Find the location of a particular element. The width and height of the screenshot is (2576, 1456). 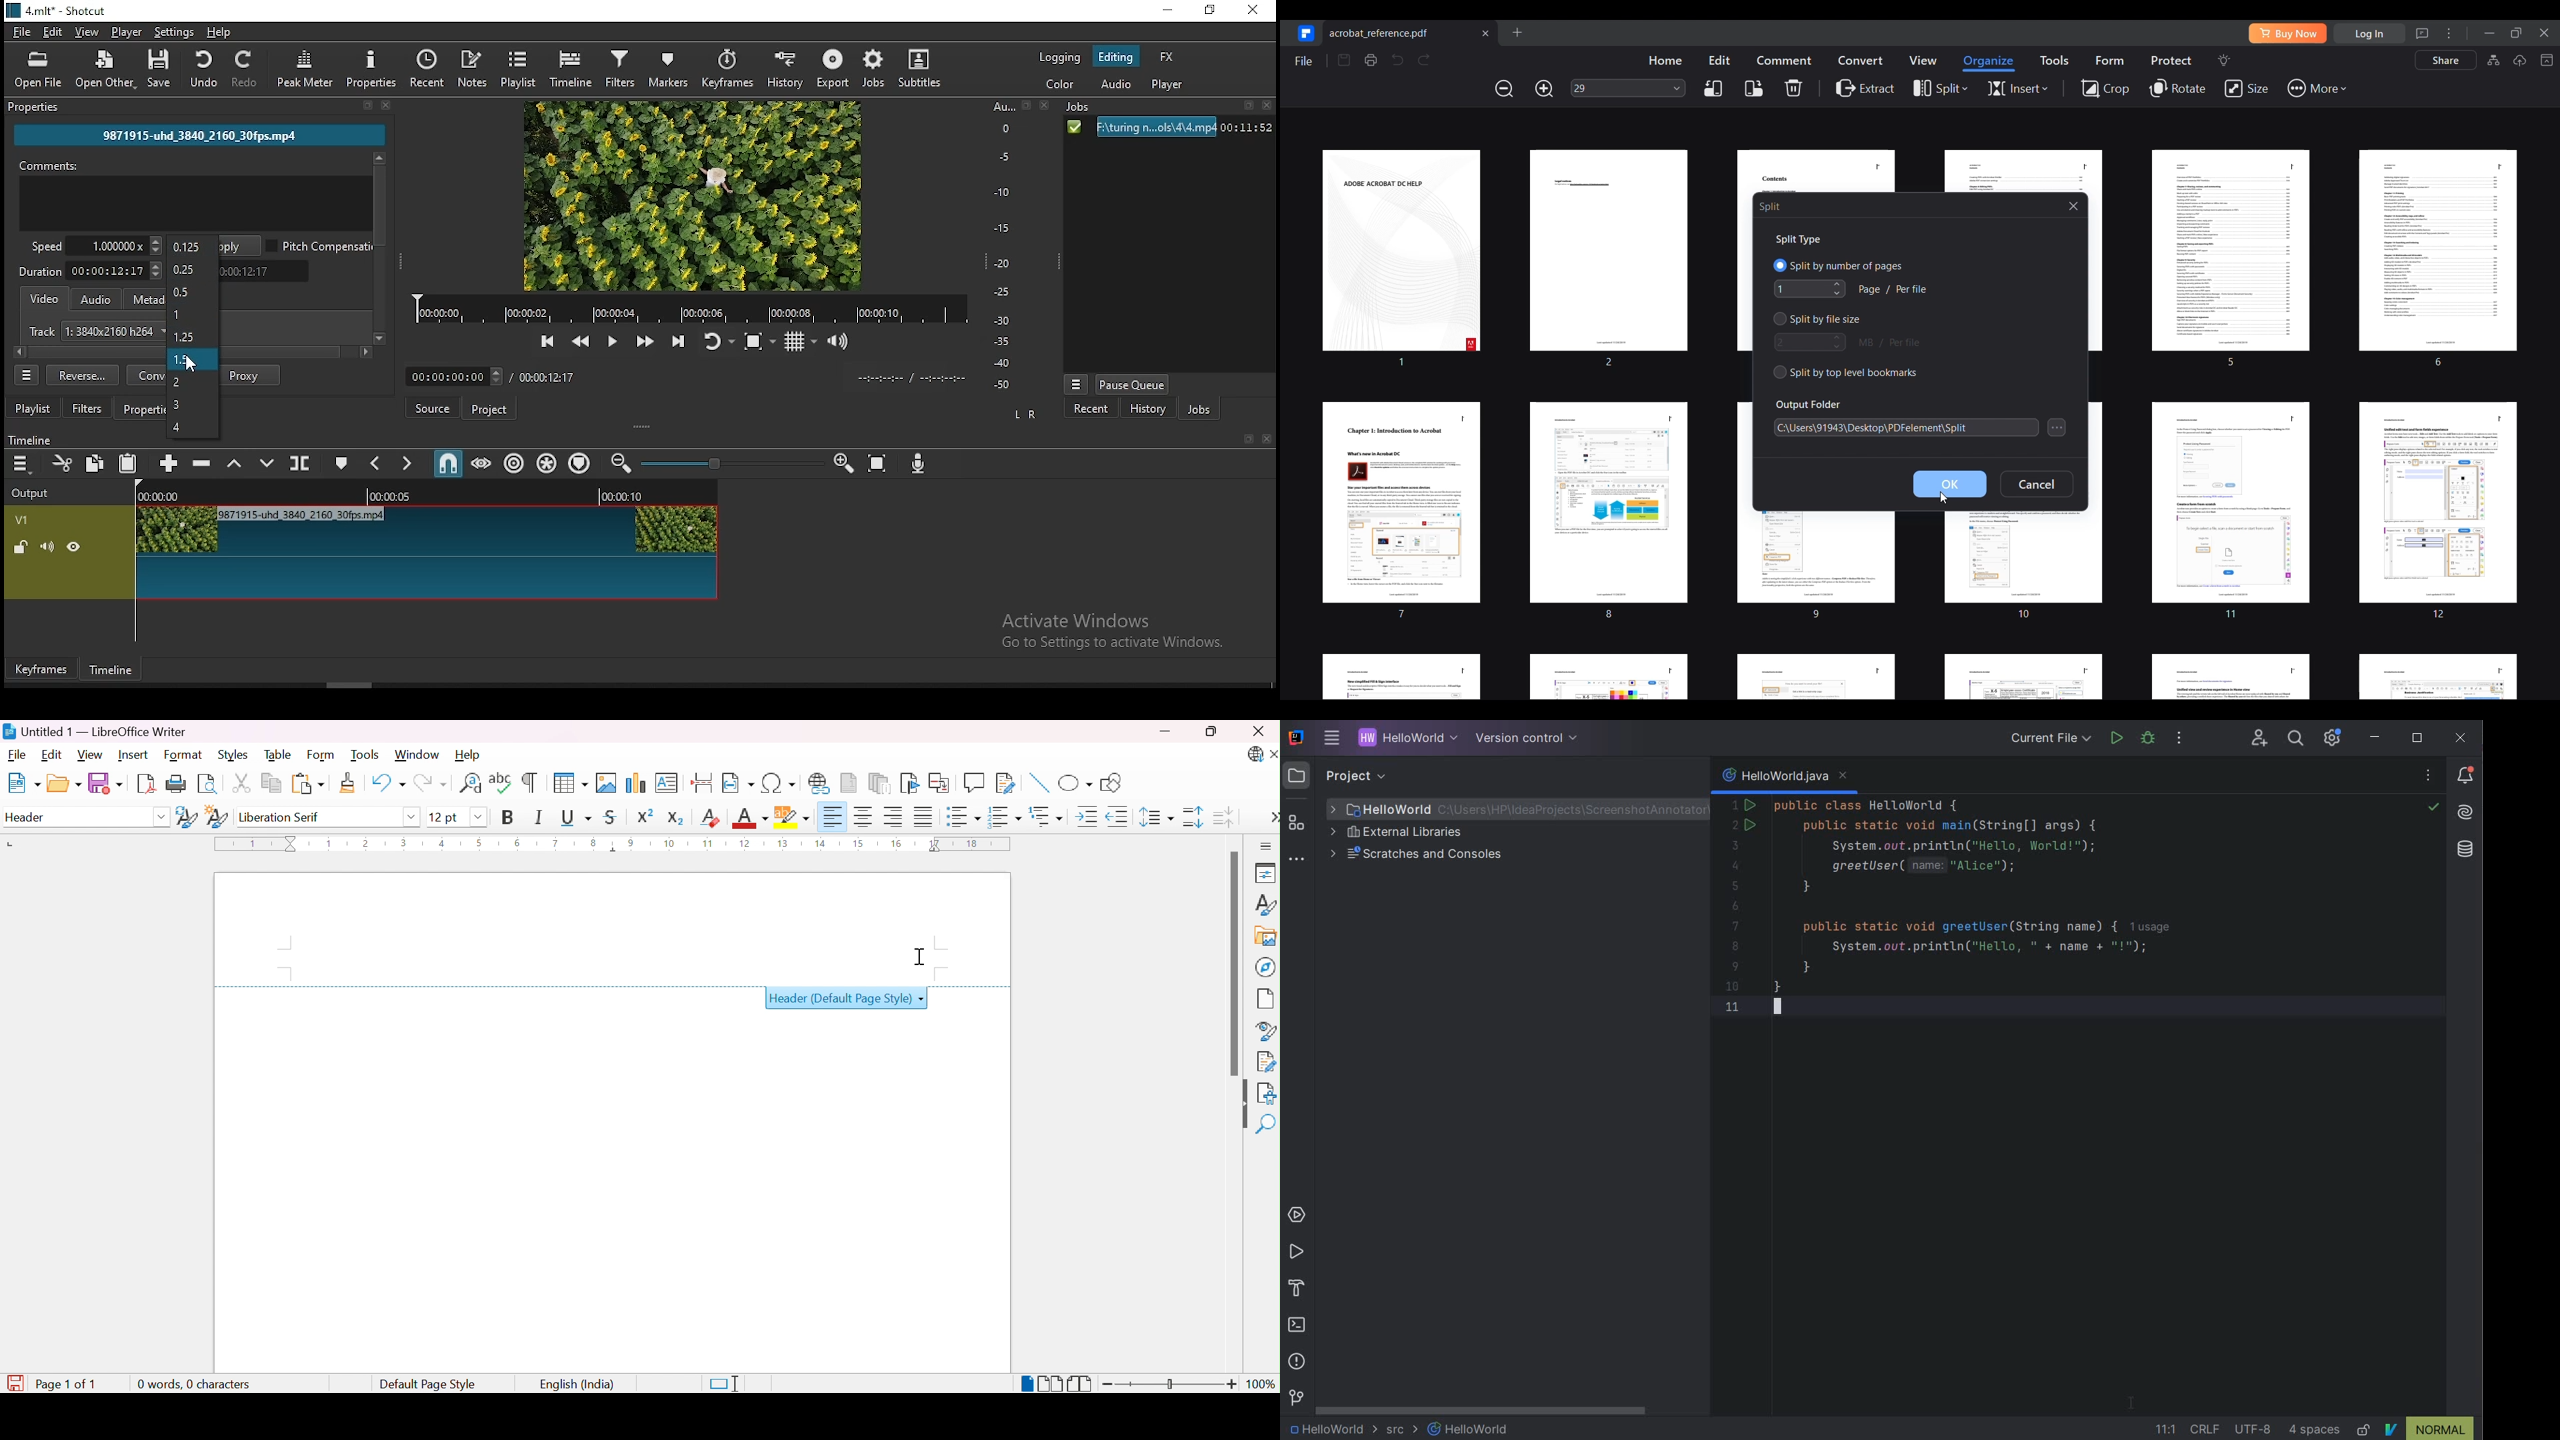

metadata is located at coordinates (147, 299).